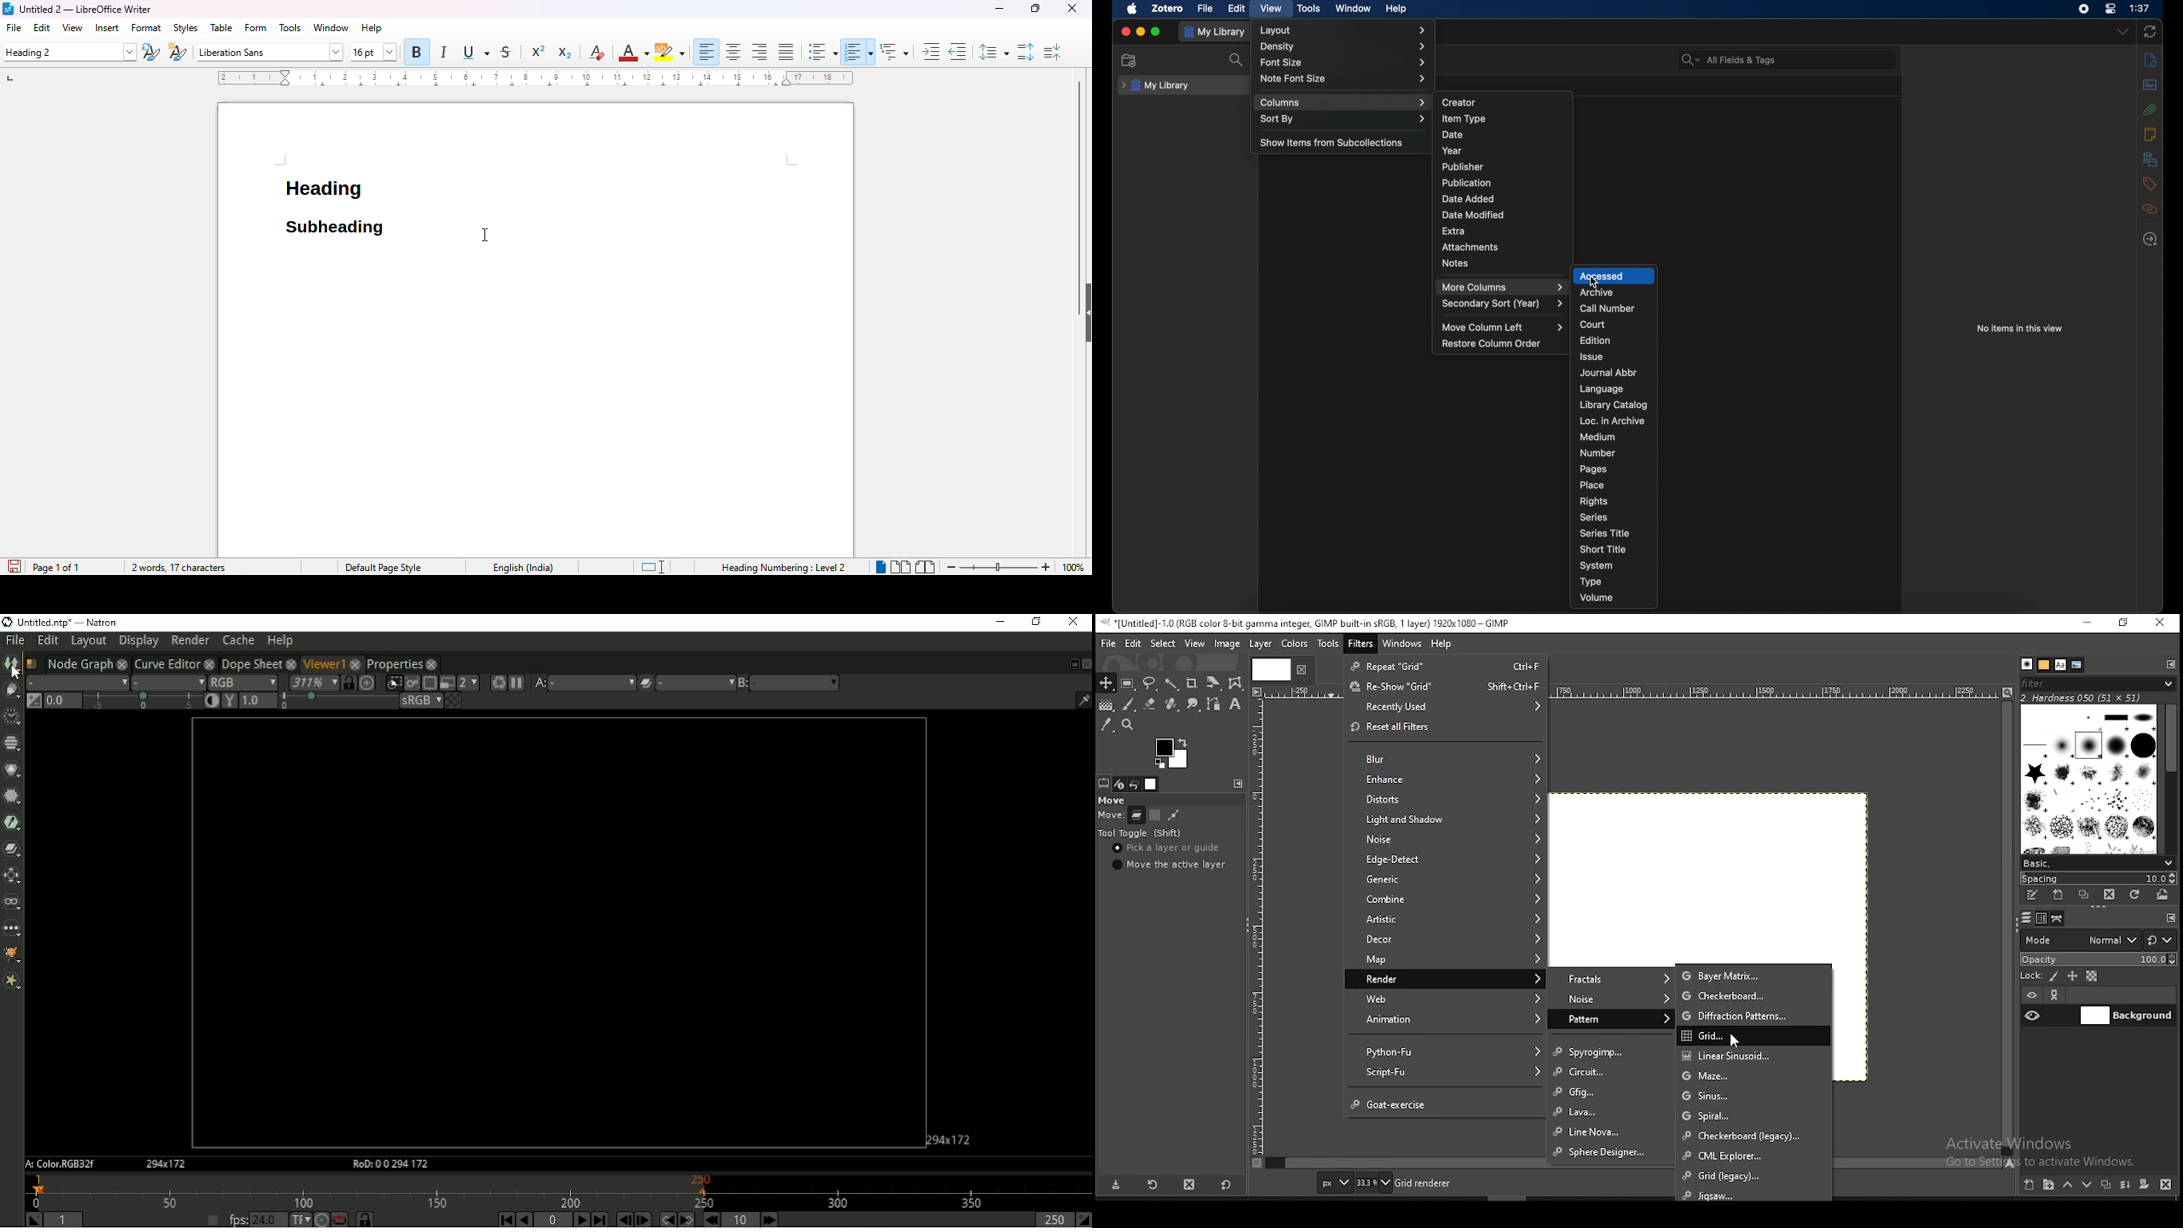 The image size is (2184, 1232). Describe the element at coordinates (1612, 977) in the screenshot. I see `fractals` at that location.